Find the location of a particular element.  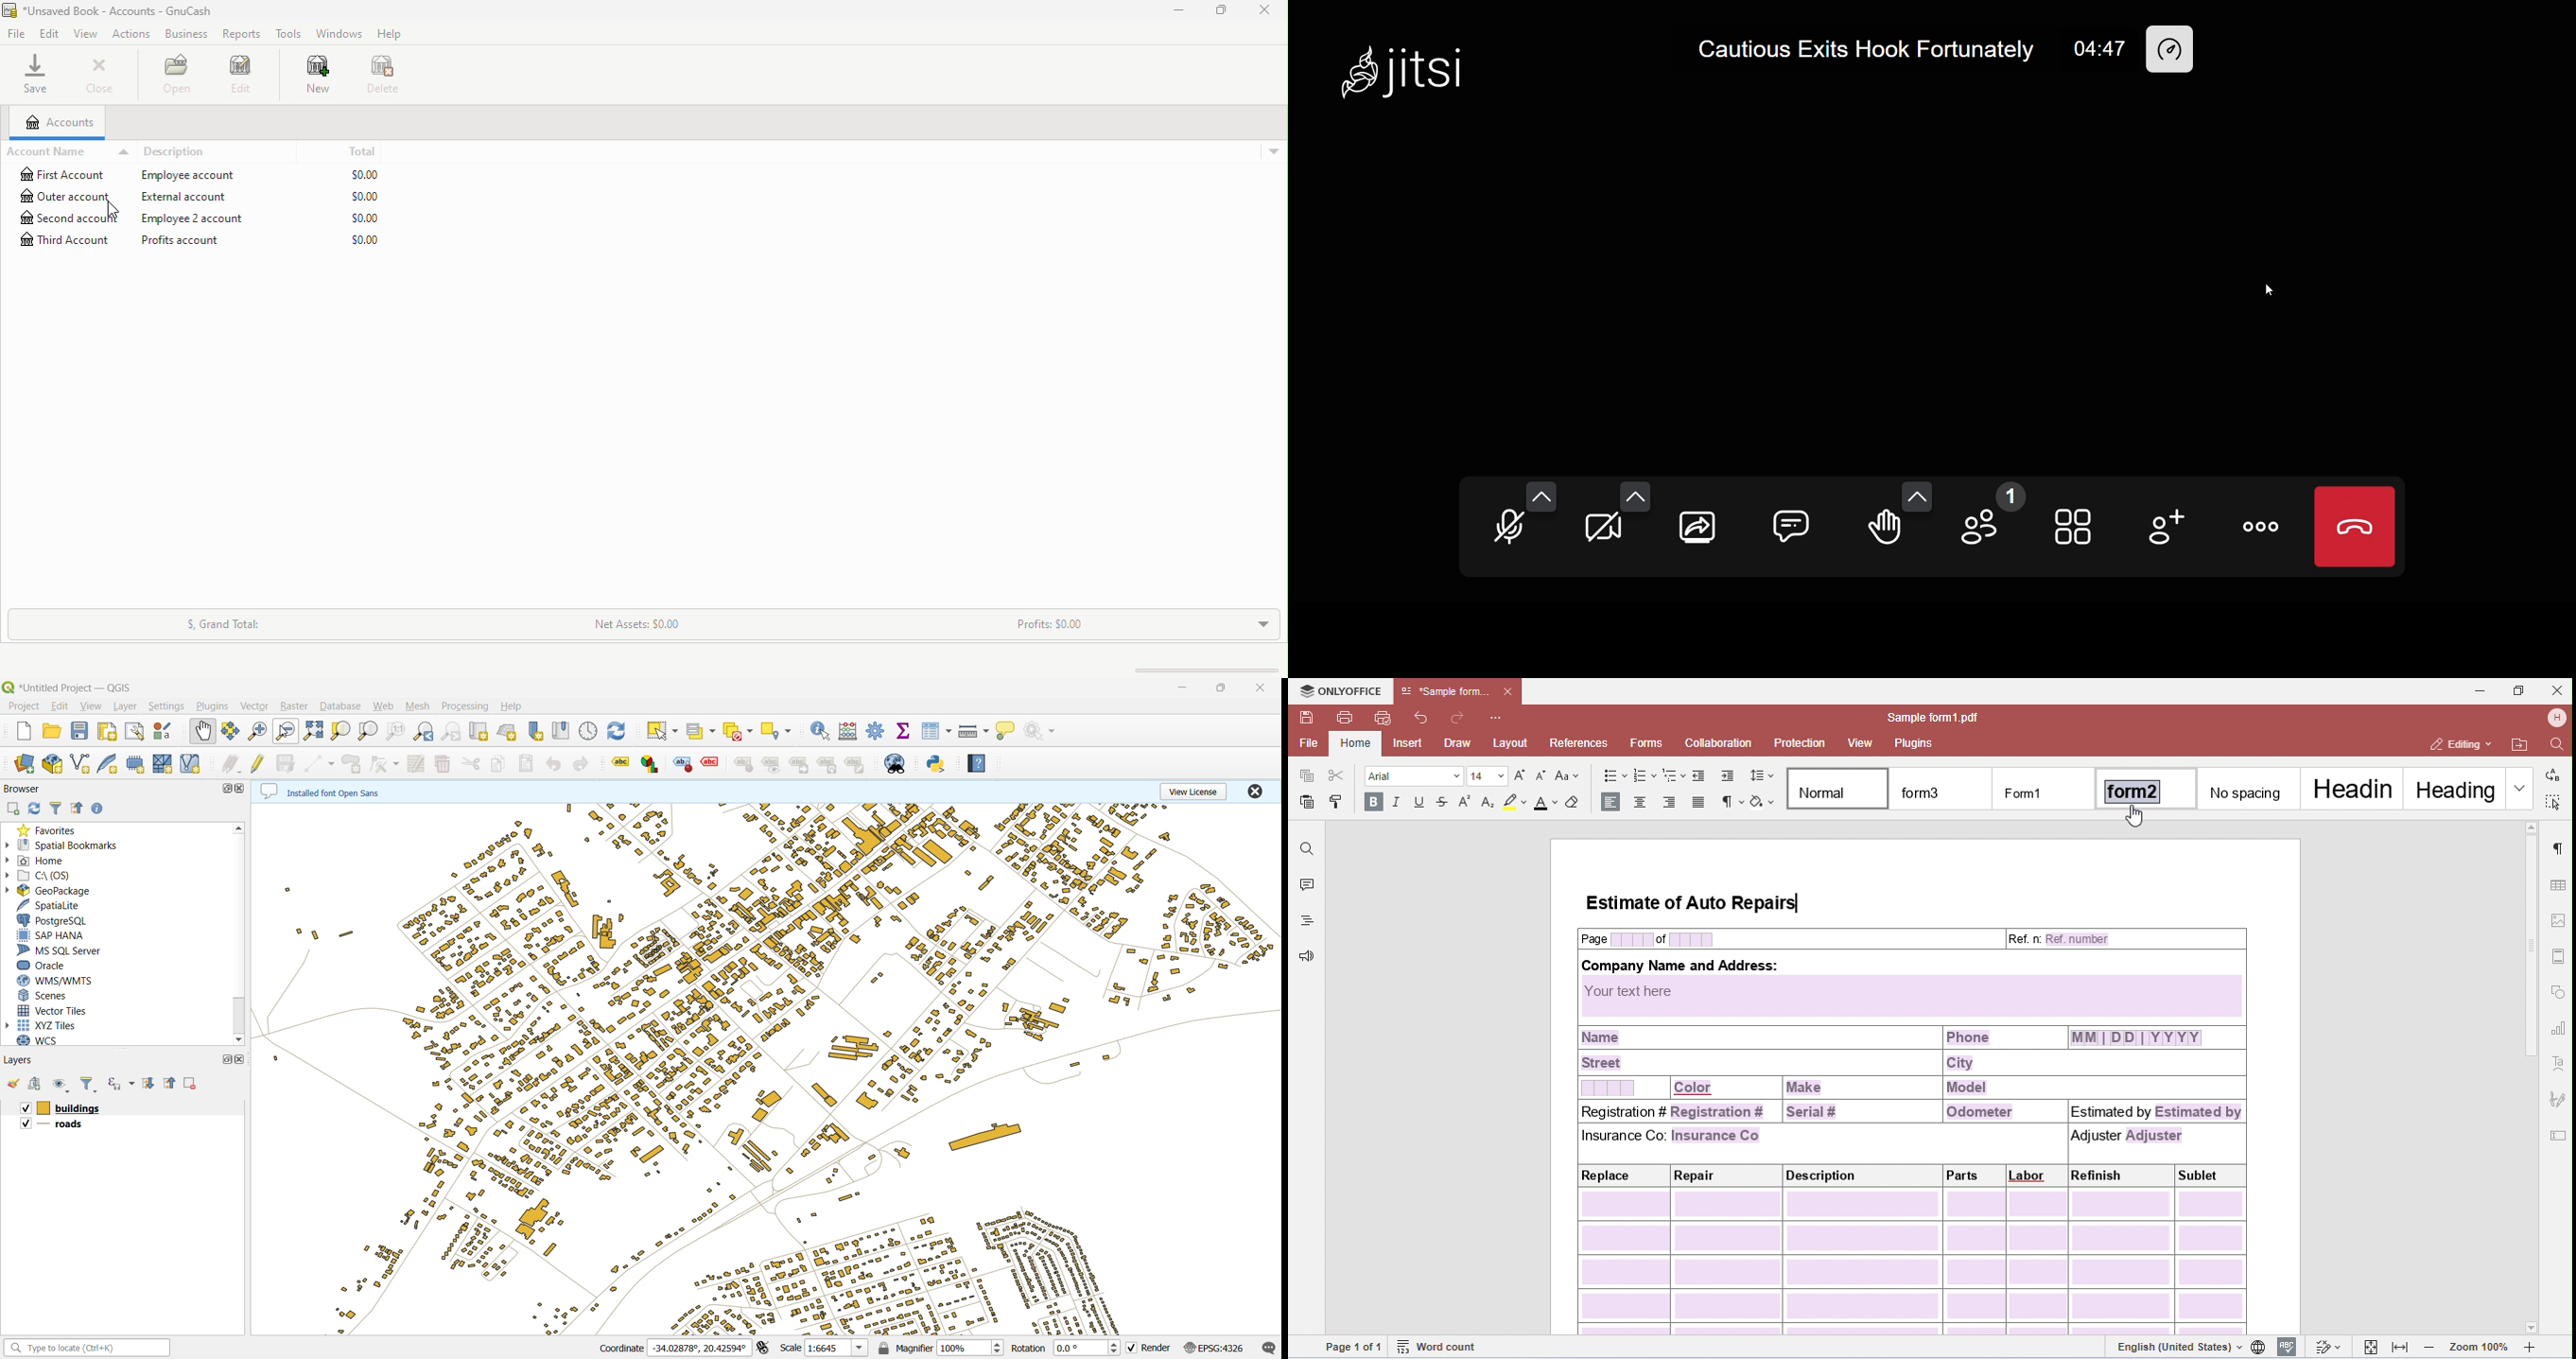

layers is located at coordinates (62, 1107).